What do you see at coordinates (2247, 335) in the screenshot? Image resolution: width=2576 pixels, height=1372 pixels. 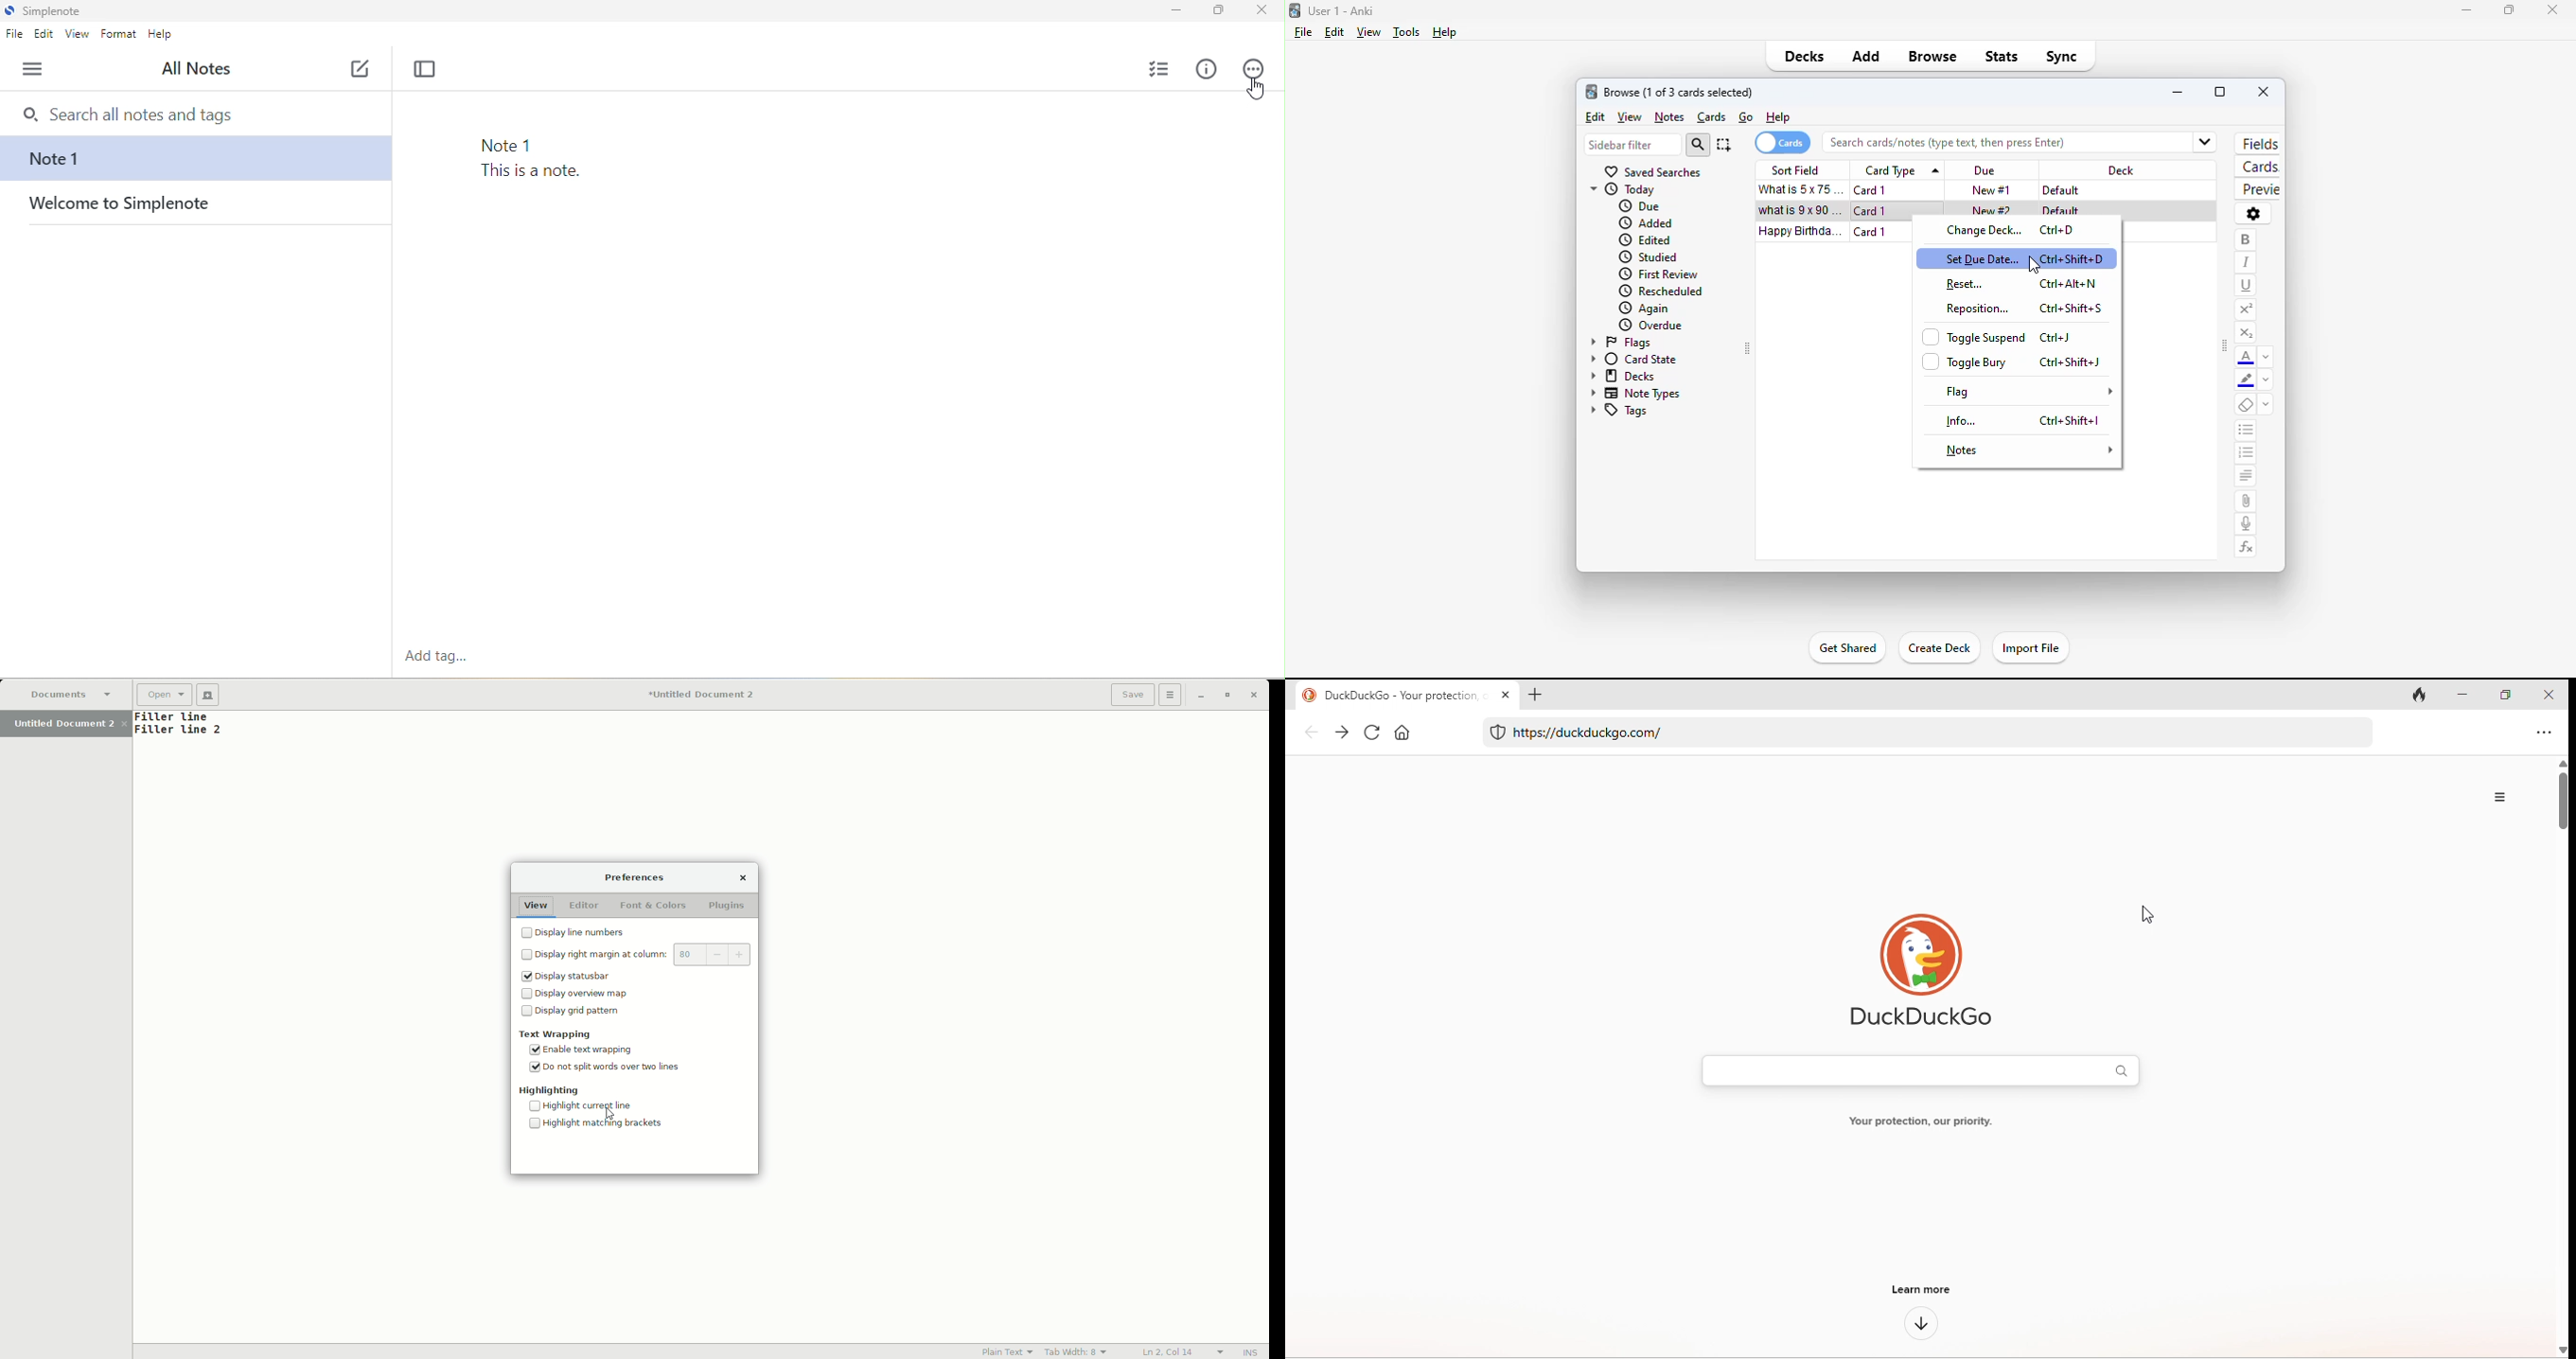 I see `subscript` at bounding box center [2247, 335].